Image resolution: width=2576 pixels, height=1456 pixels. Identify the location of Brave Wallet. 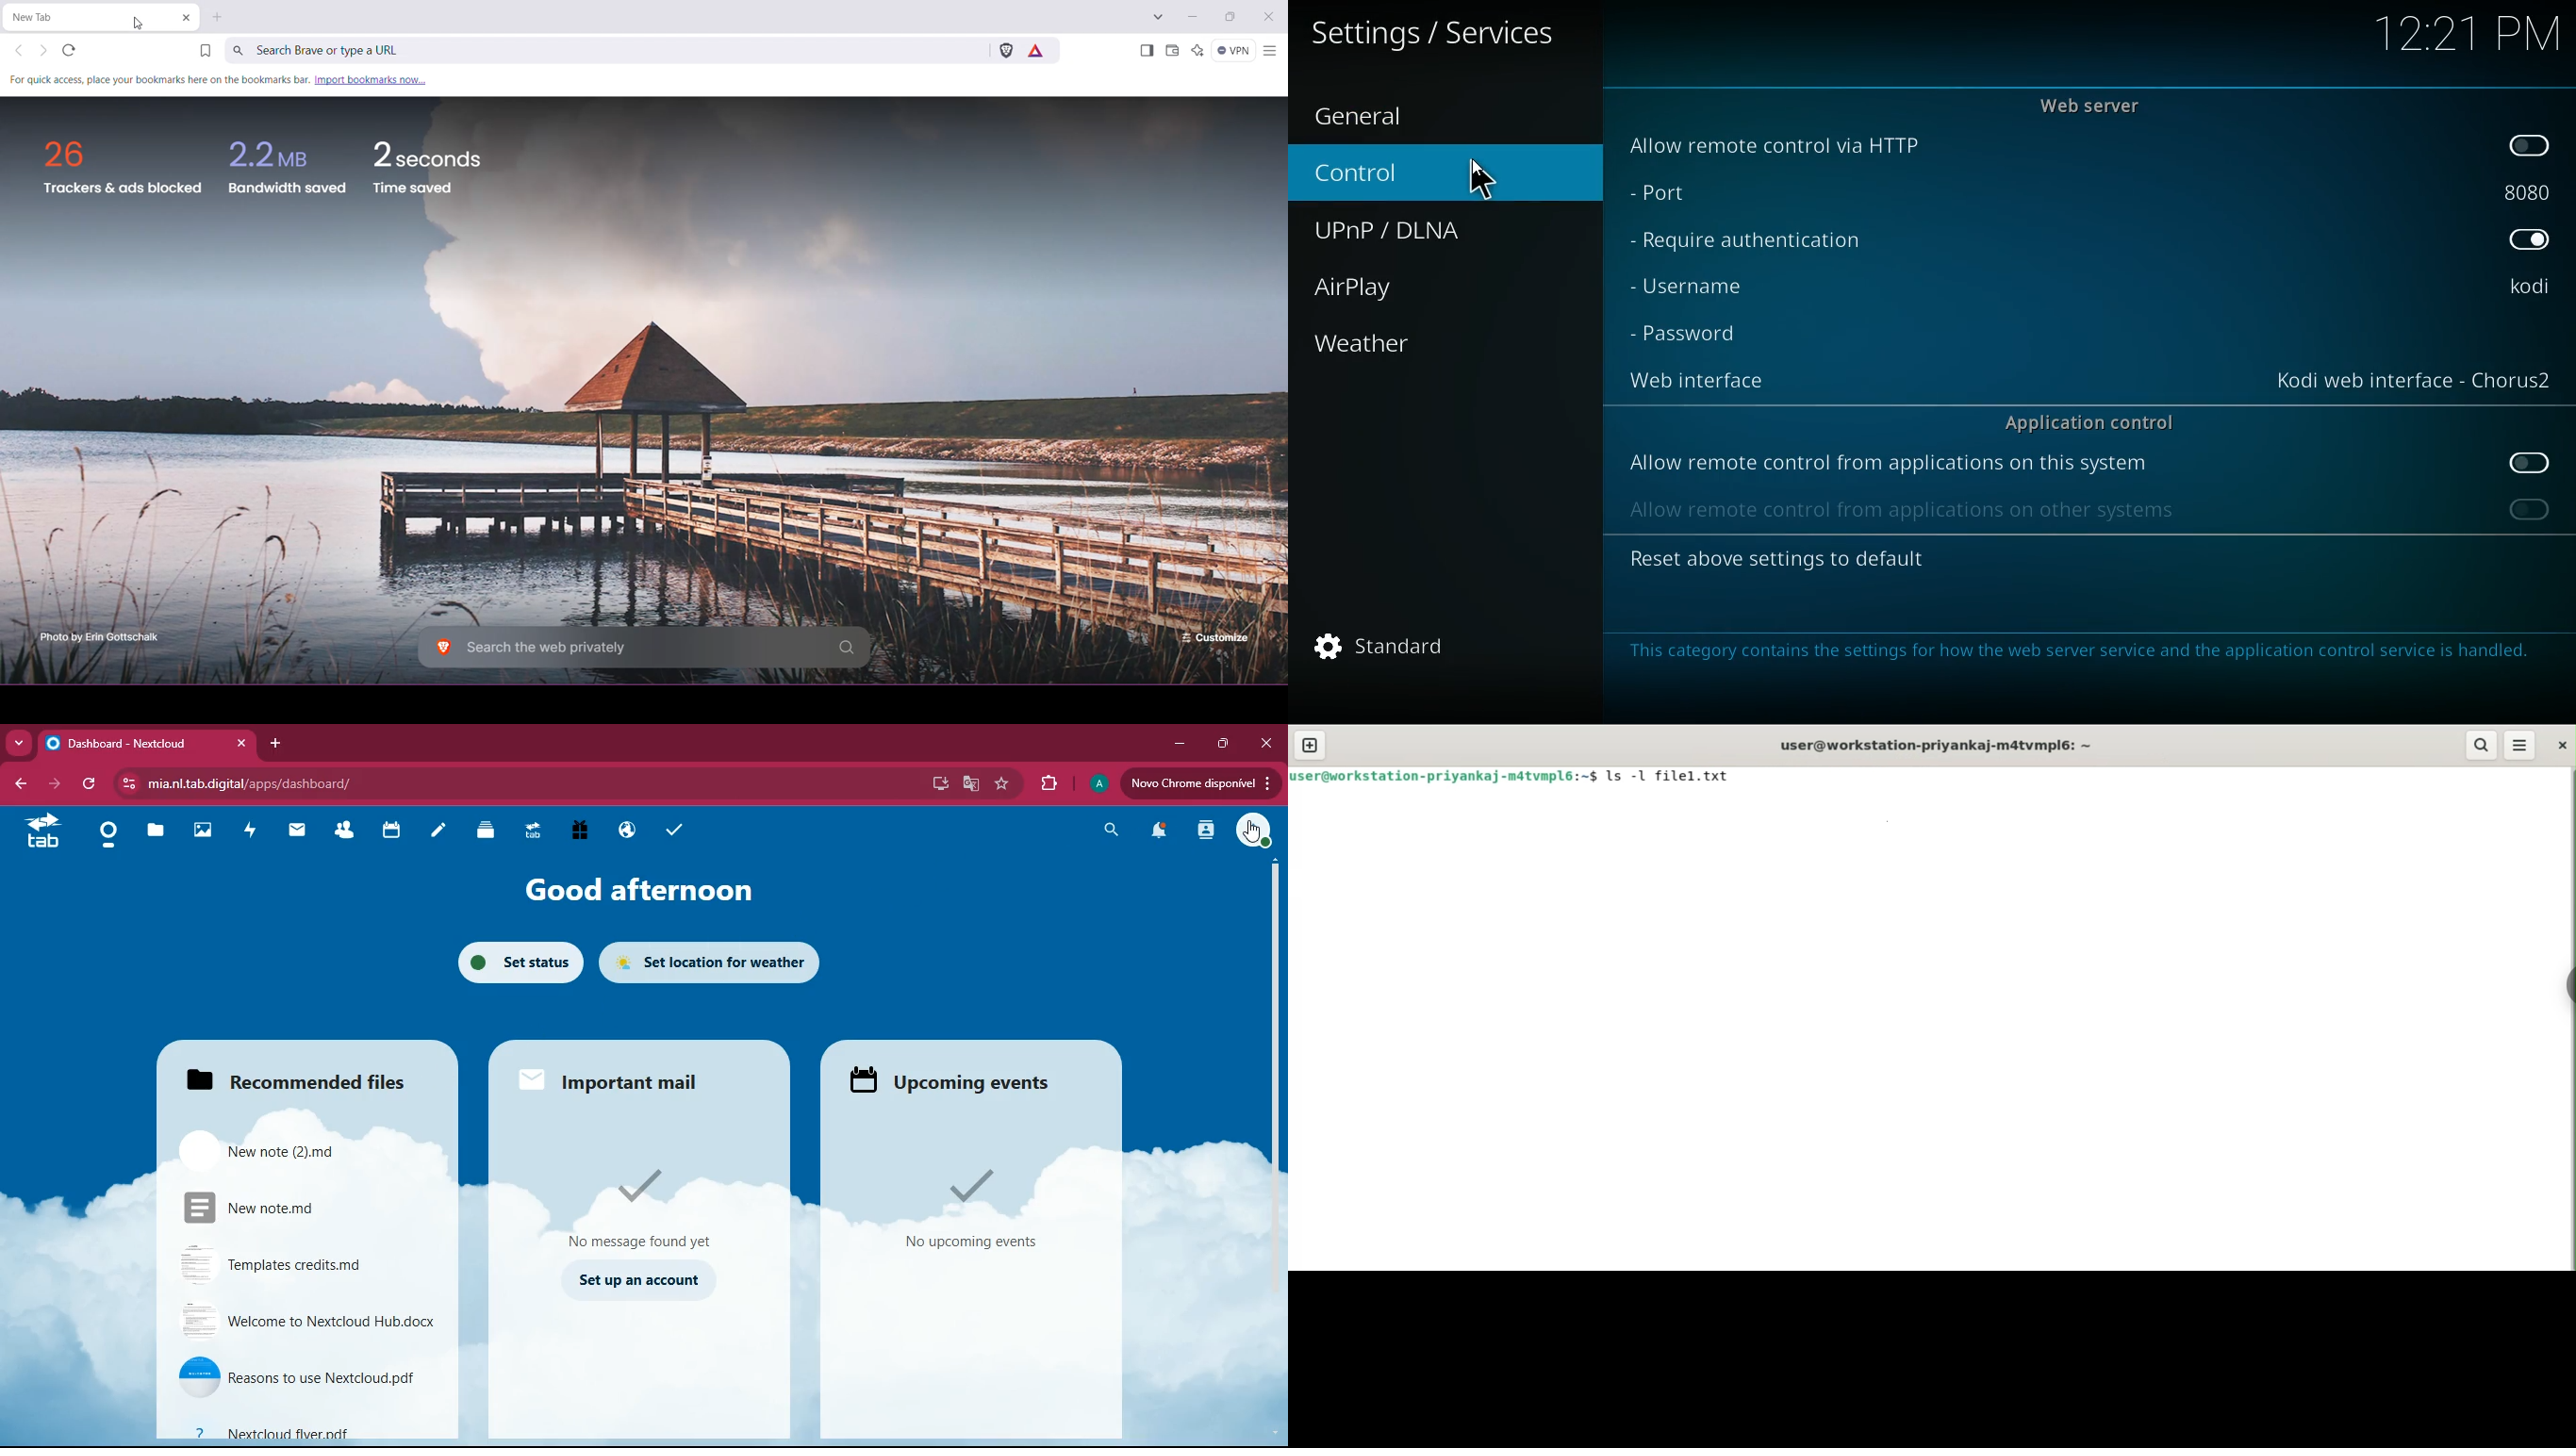
(1172, 50).